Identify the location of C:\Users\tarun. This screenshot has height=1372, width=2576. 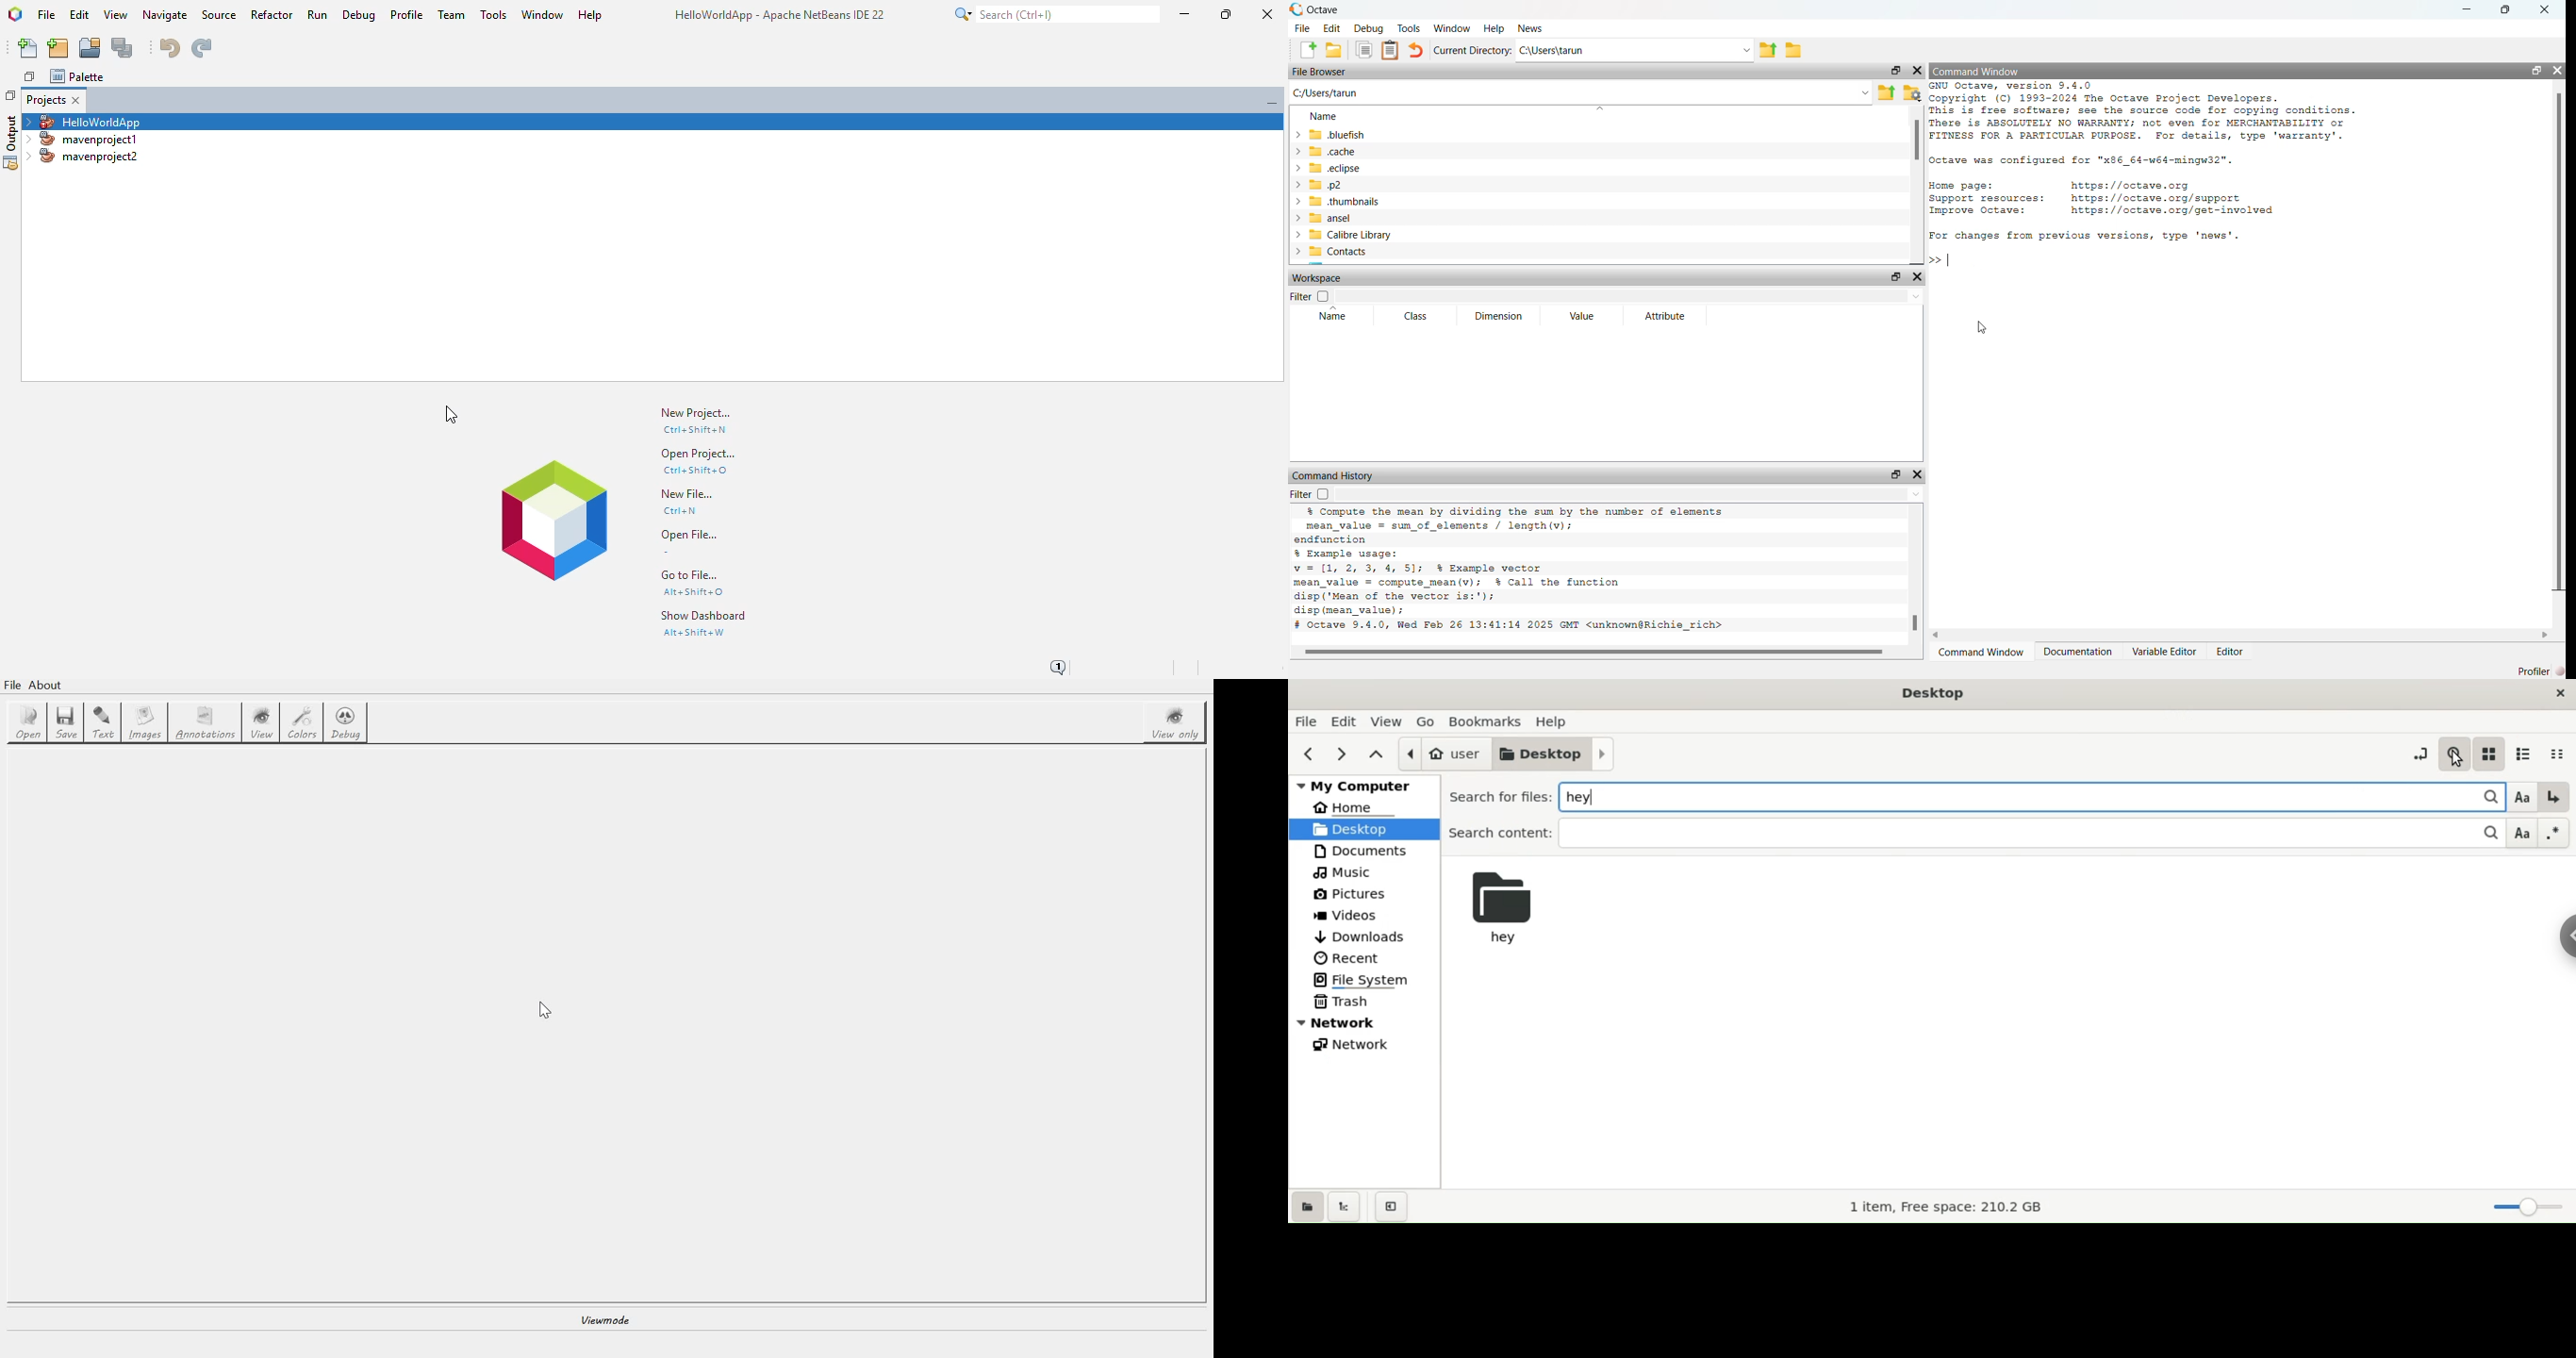
(1553, 51).